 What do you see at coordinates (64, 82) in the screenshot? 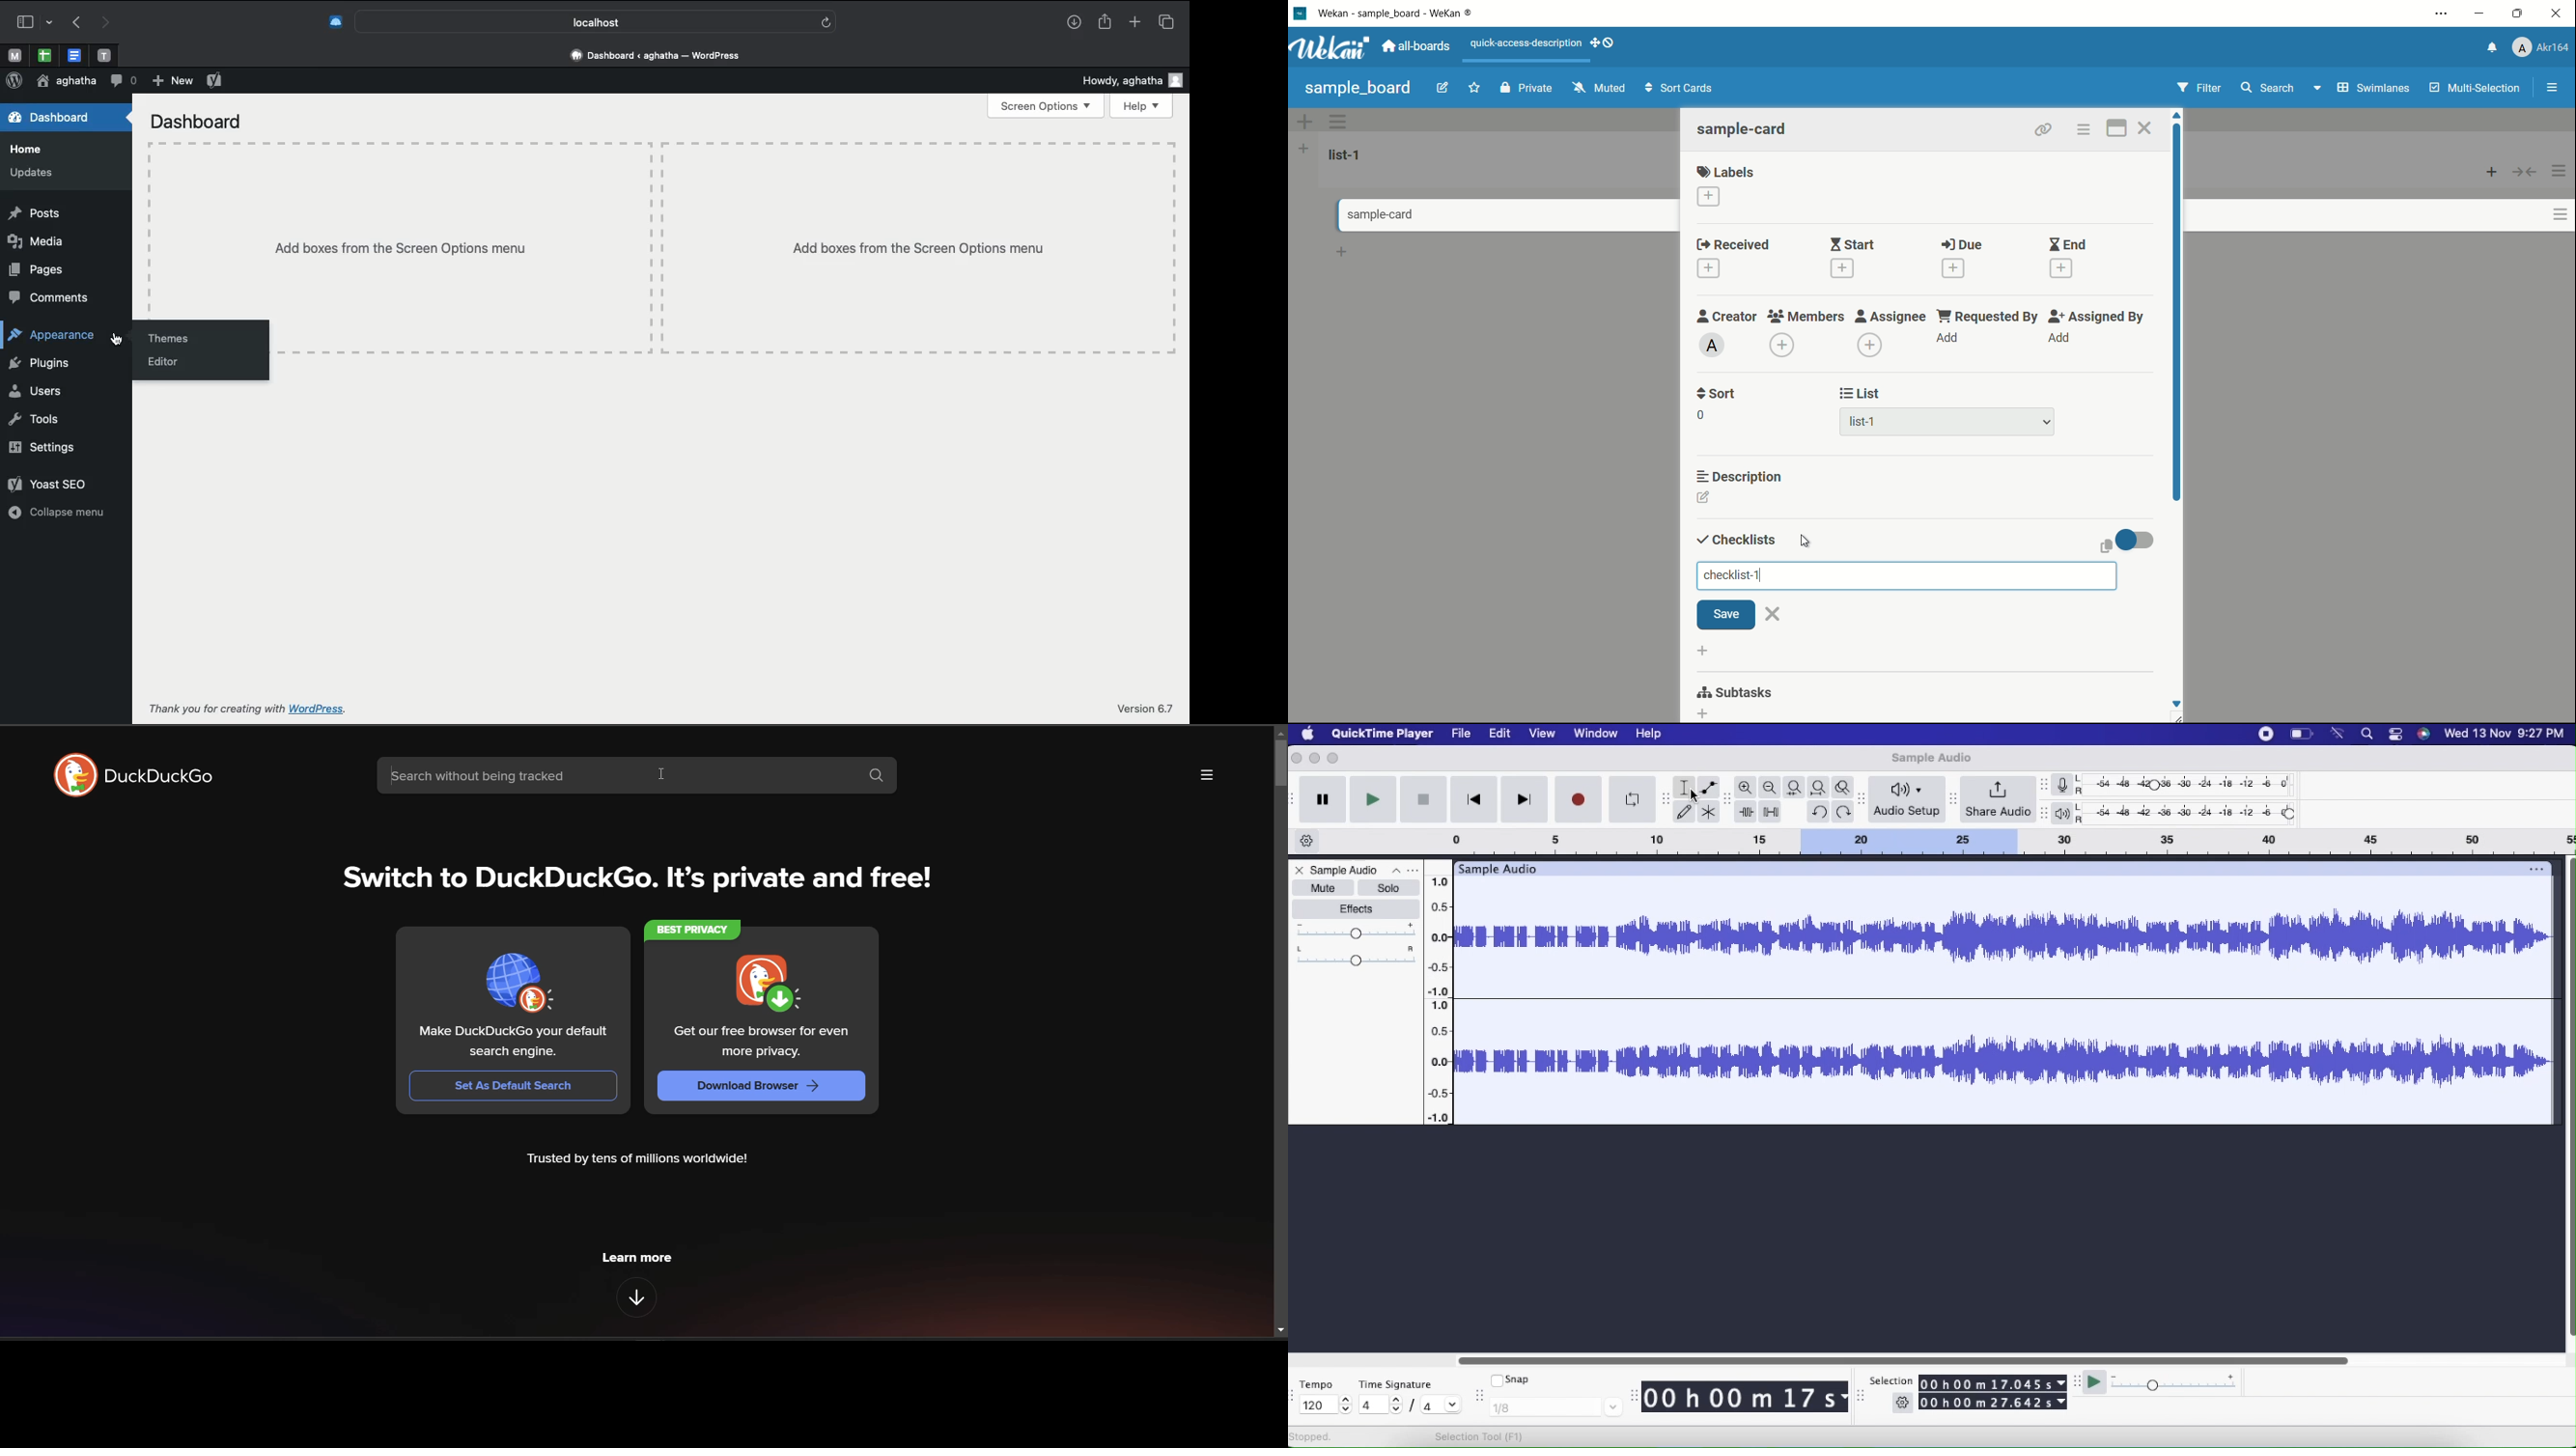
I see `User` at bounding box center [64, 82].